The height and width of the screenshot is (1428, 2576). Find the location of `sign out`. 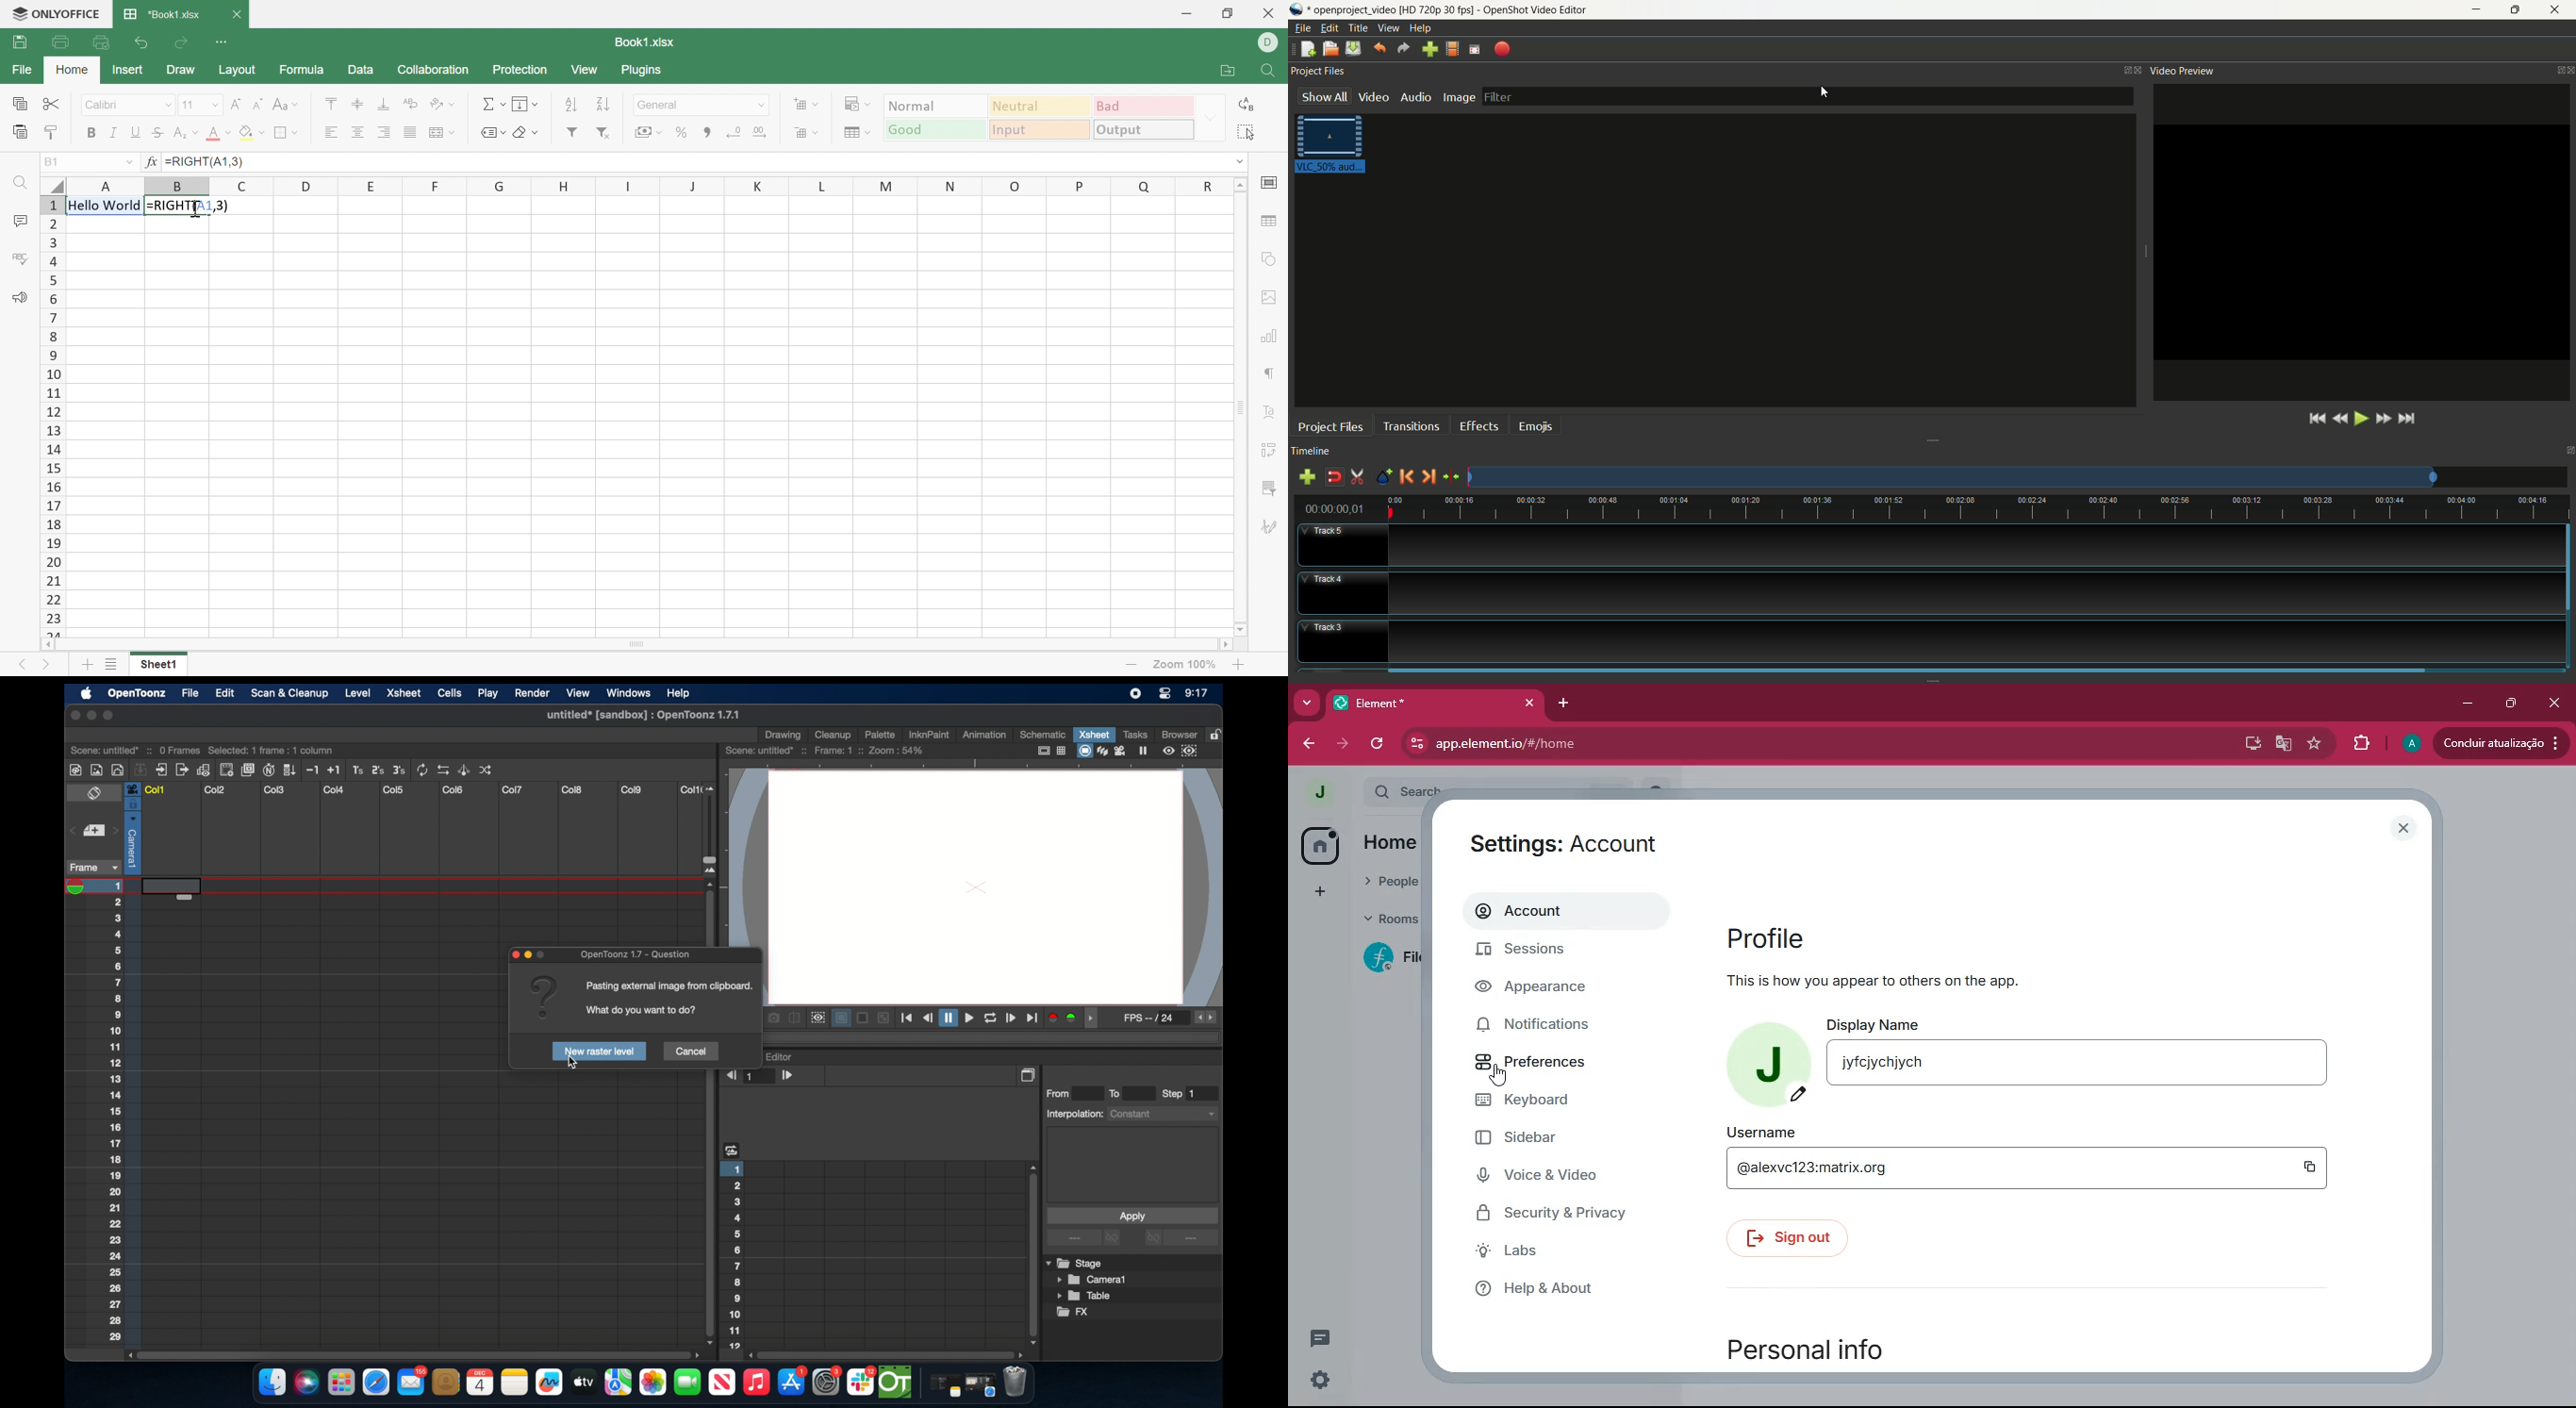

sign out is located at coordinates (1792, 1239).